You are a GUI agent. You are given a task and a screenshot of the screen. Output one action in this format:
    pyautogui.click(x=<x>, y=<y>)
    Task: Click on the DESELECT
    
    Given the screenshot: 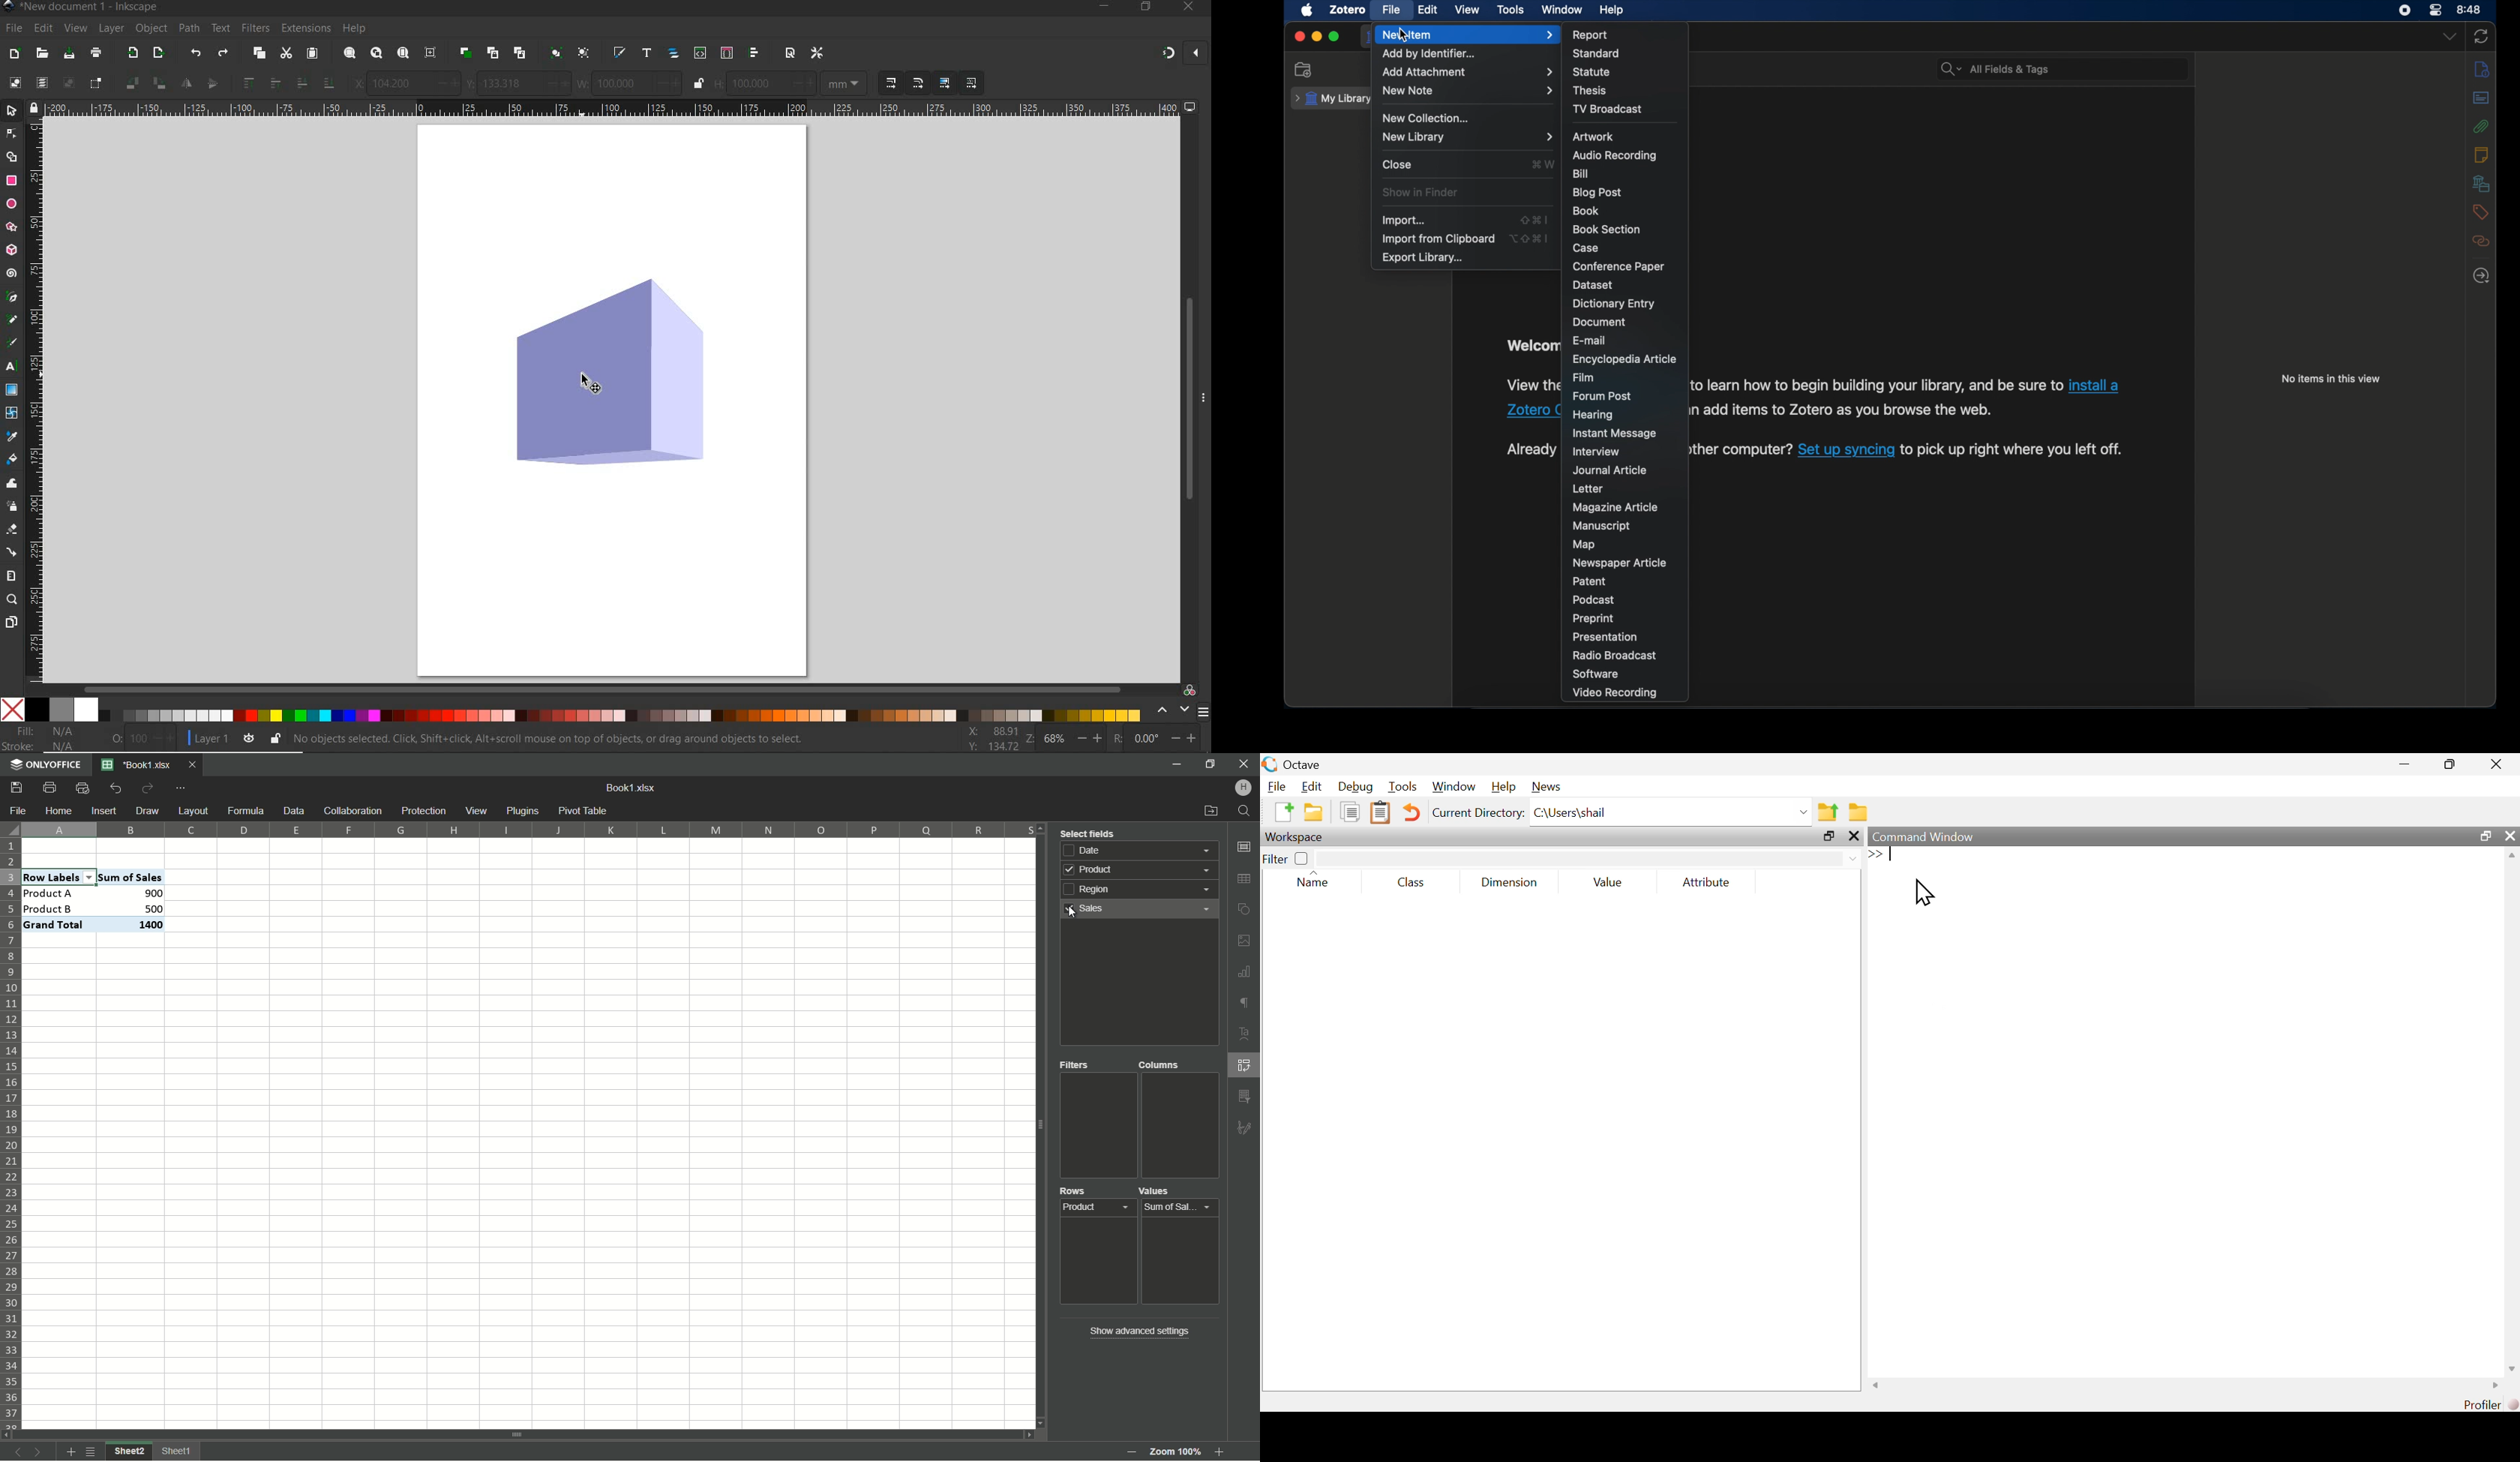 What is the action you would take?
    pyautogui.click(x=69, y=83)
    